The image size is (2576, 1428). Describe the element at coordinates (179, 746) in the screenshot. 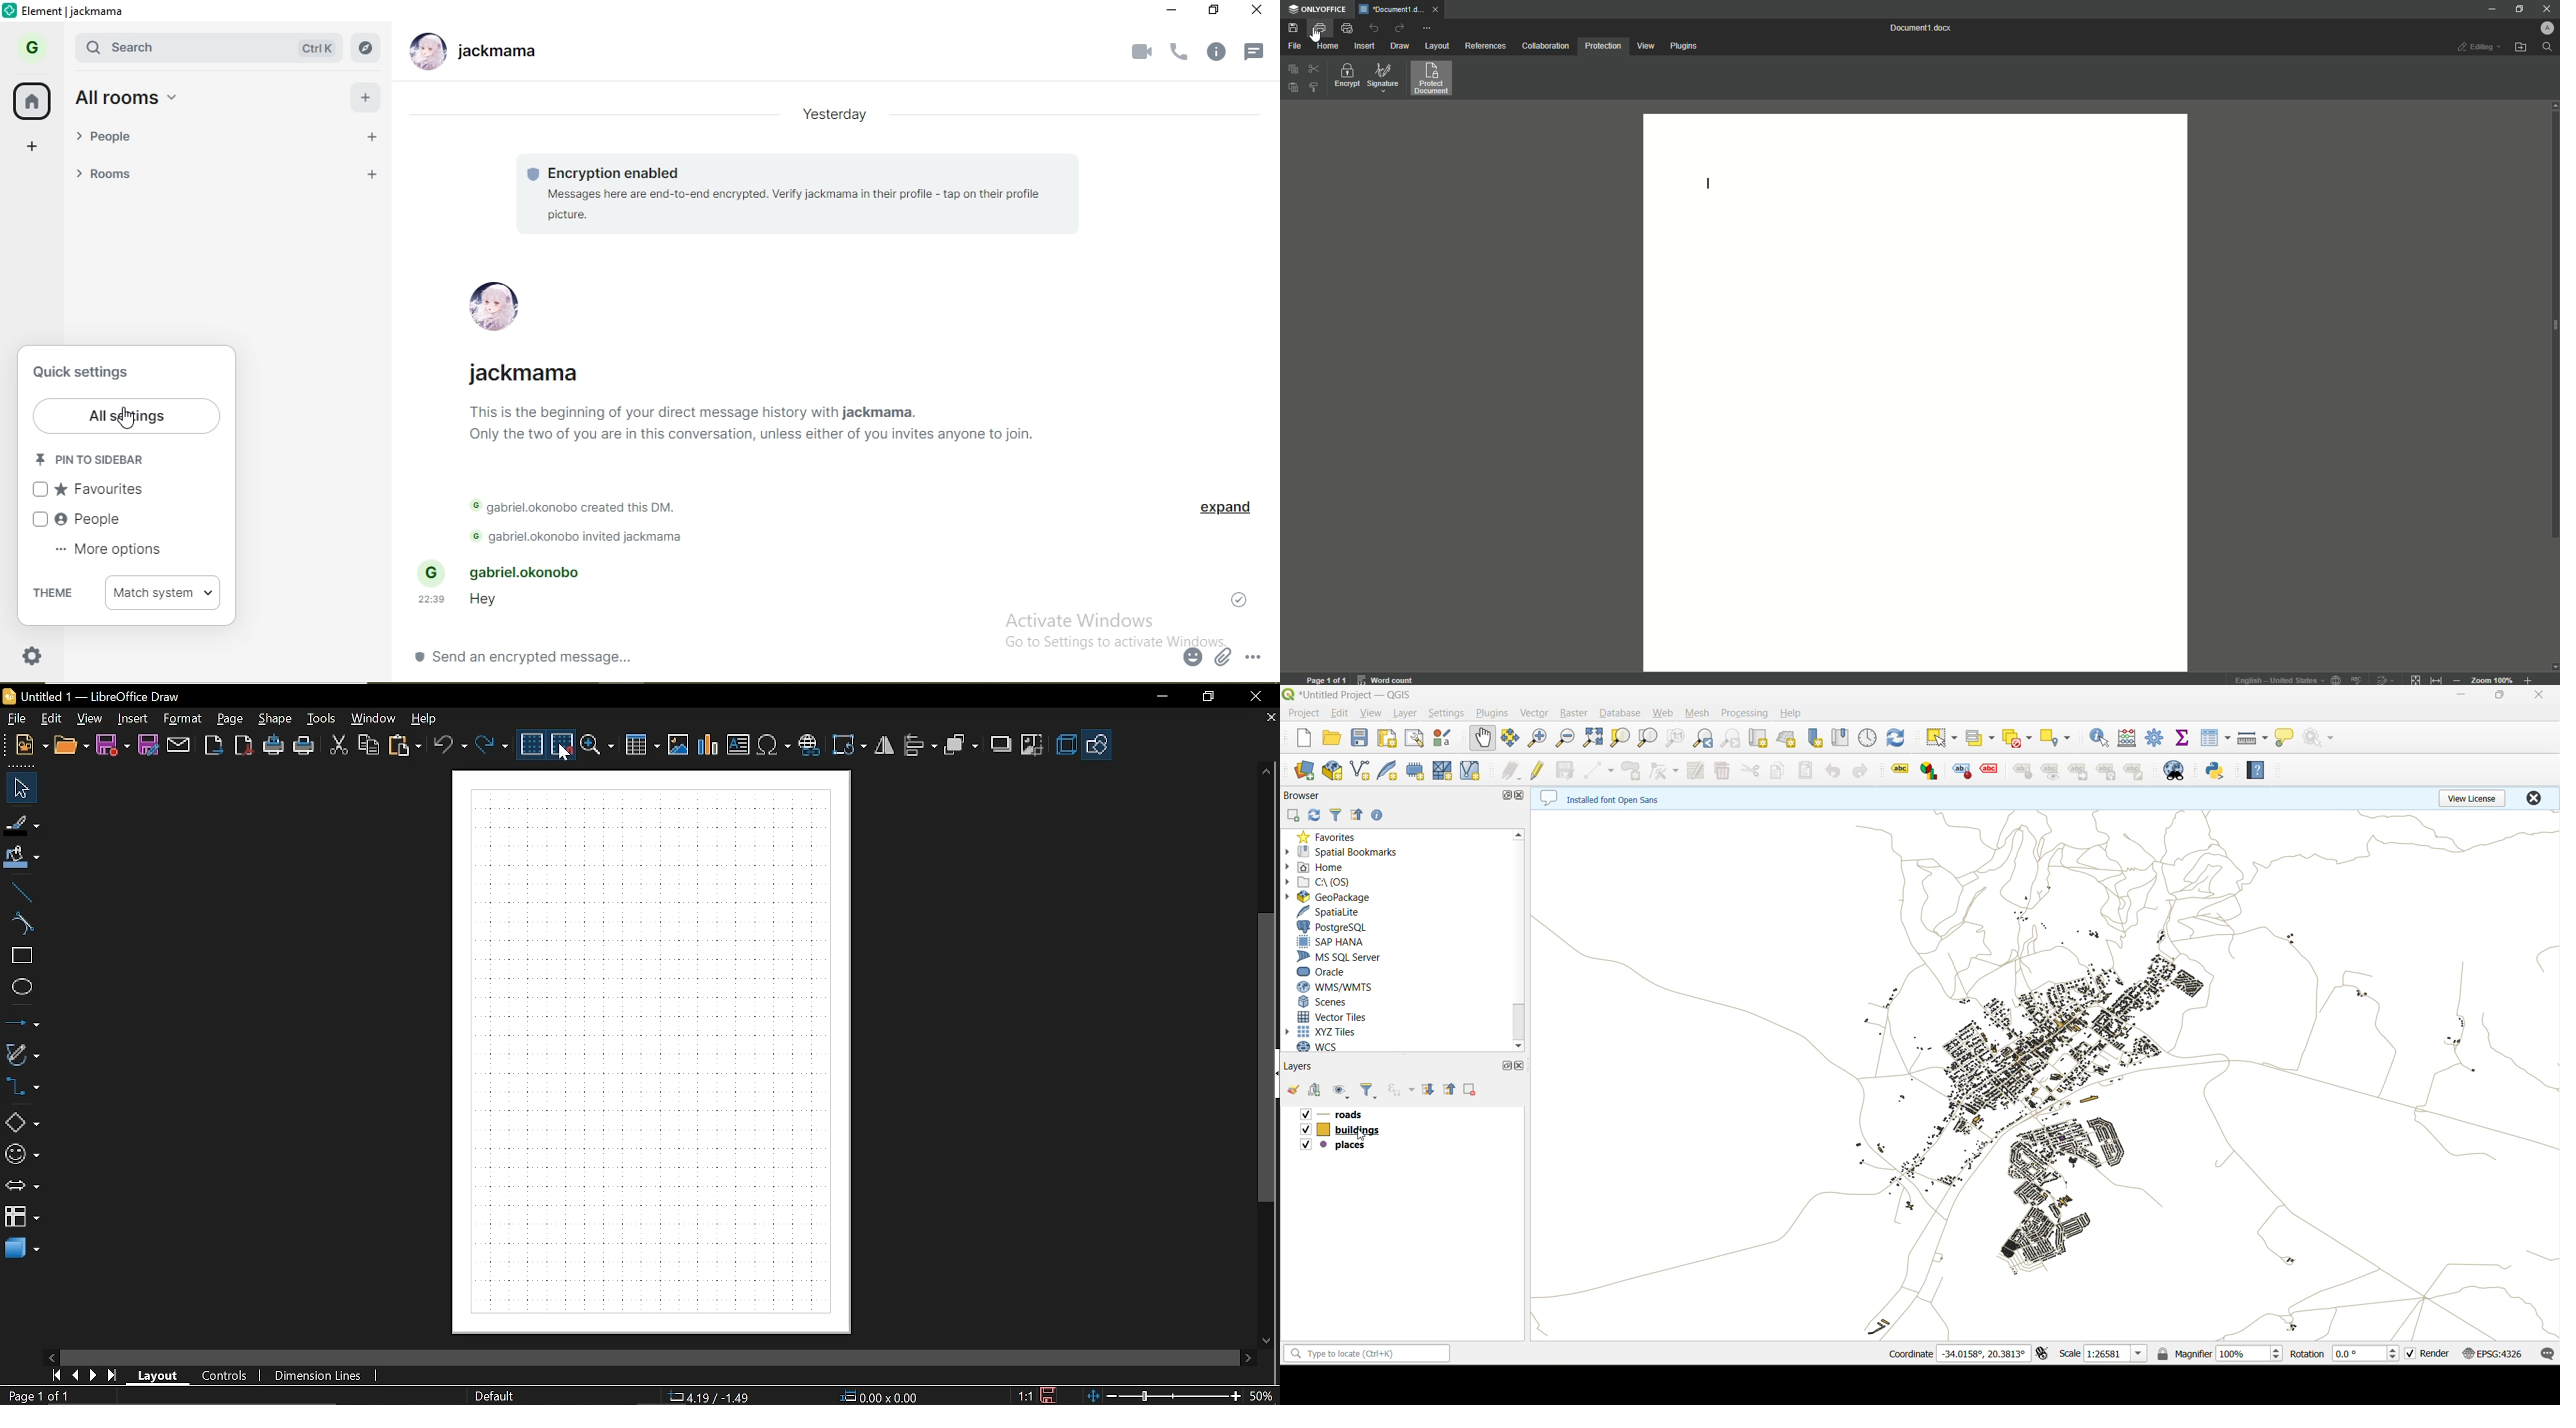

I see `attach` at that location.